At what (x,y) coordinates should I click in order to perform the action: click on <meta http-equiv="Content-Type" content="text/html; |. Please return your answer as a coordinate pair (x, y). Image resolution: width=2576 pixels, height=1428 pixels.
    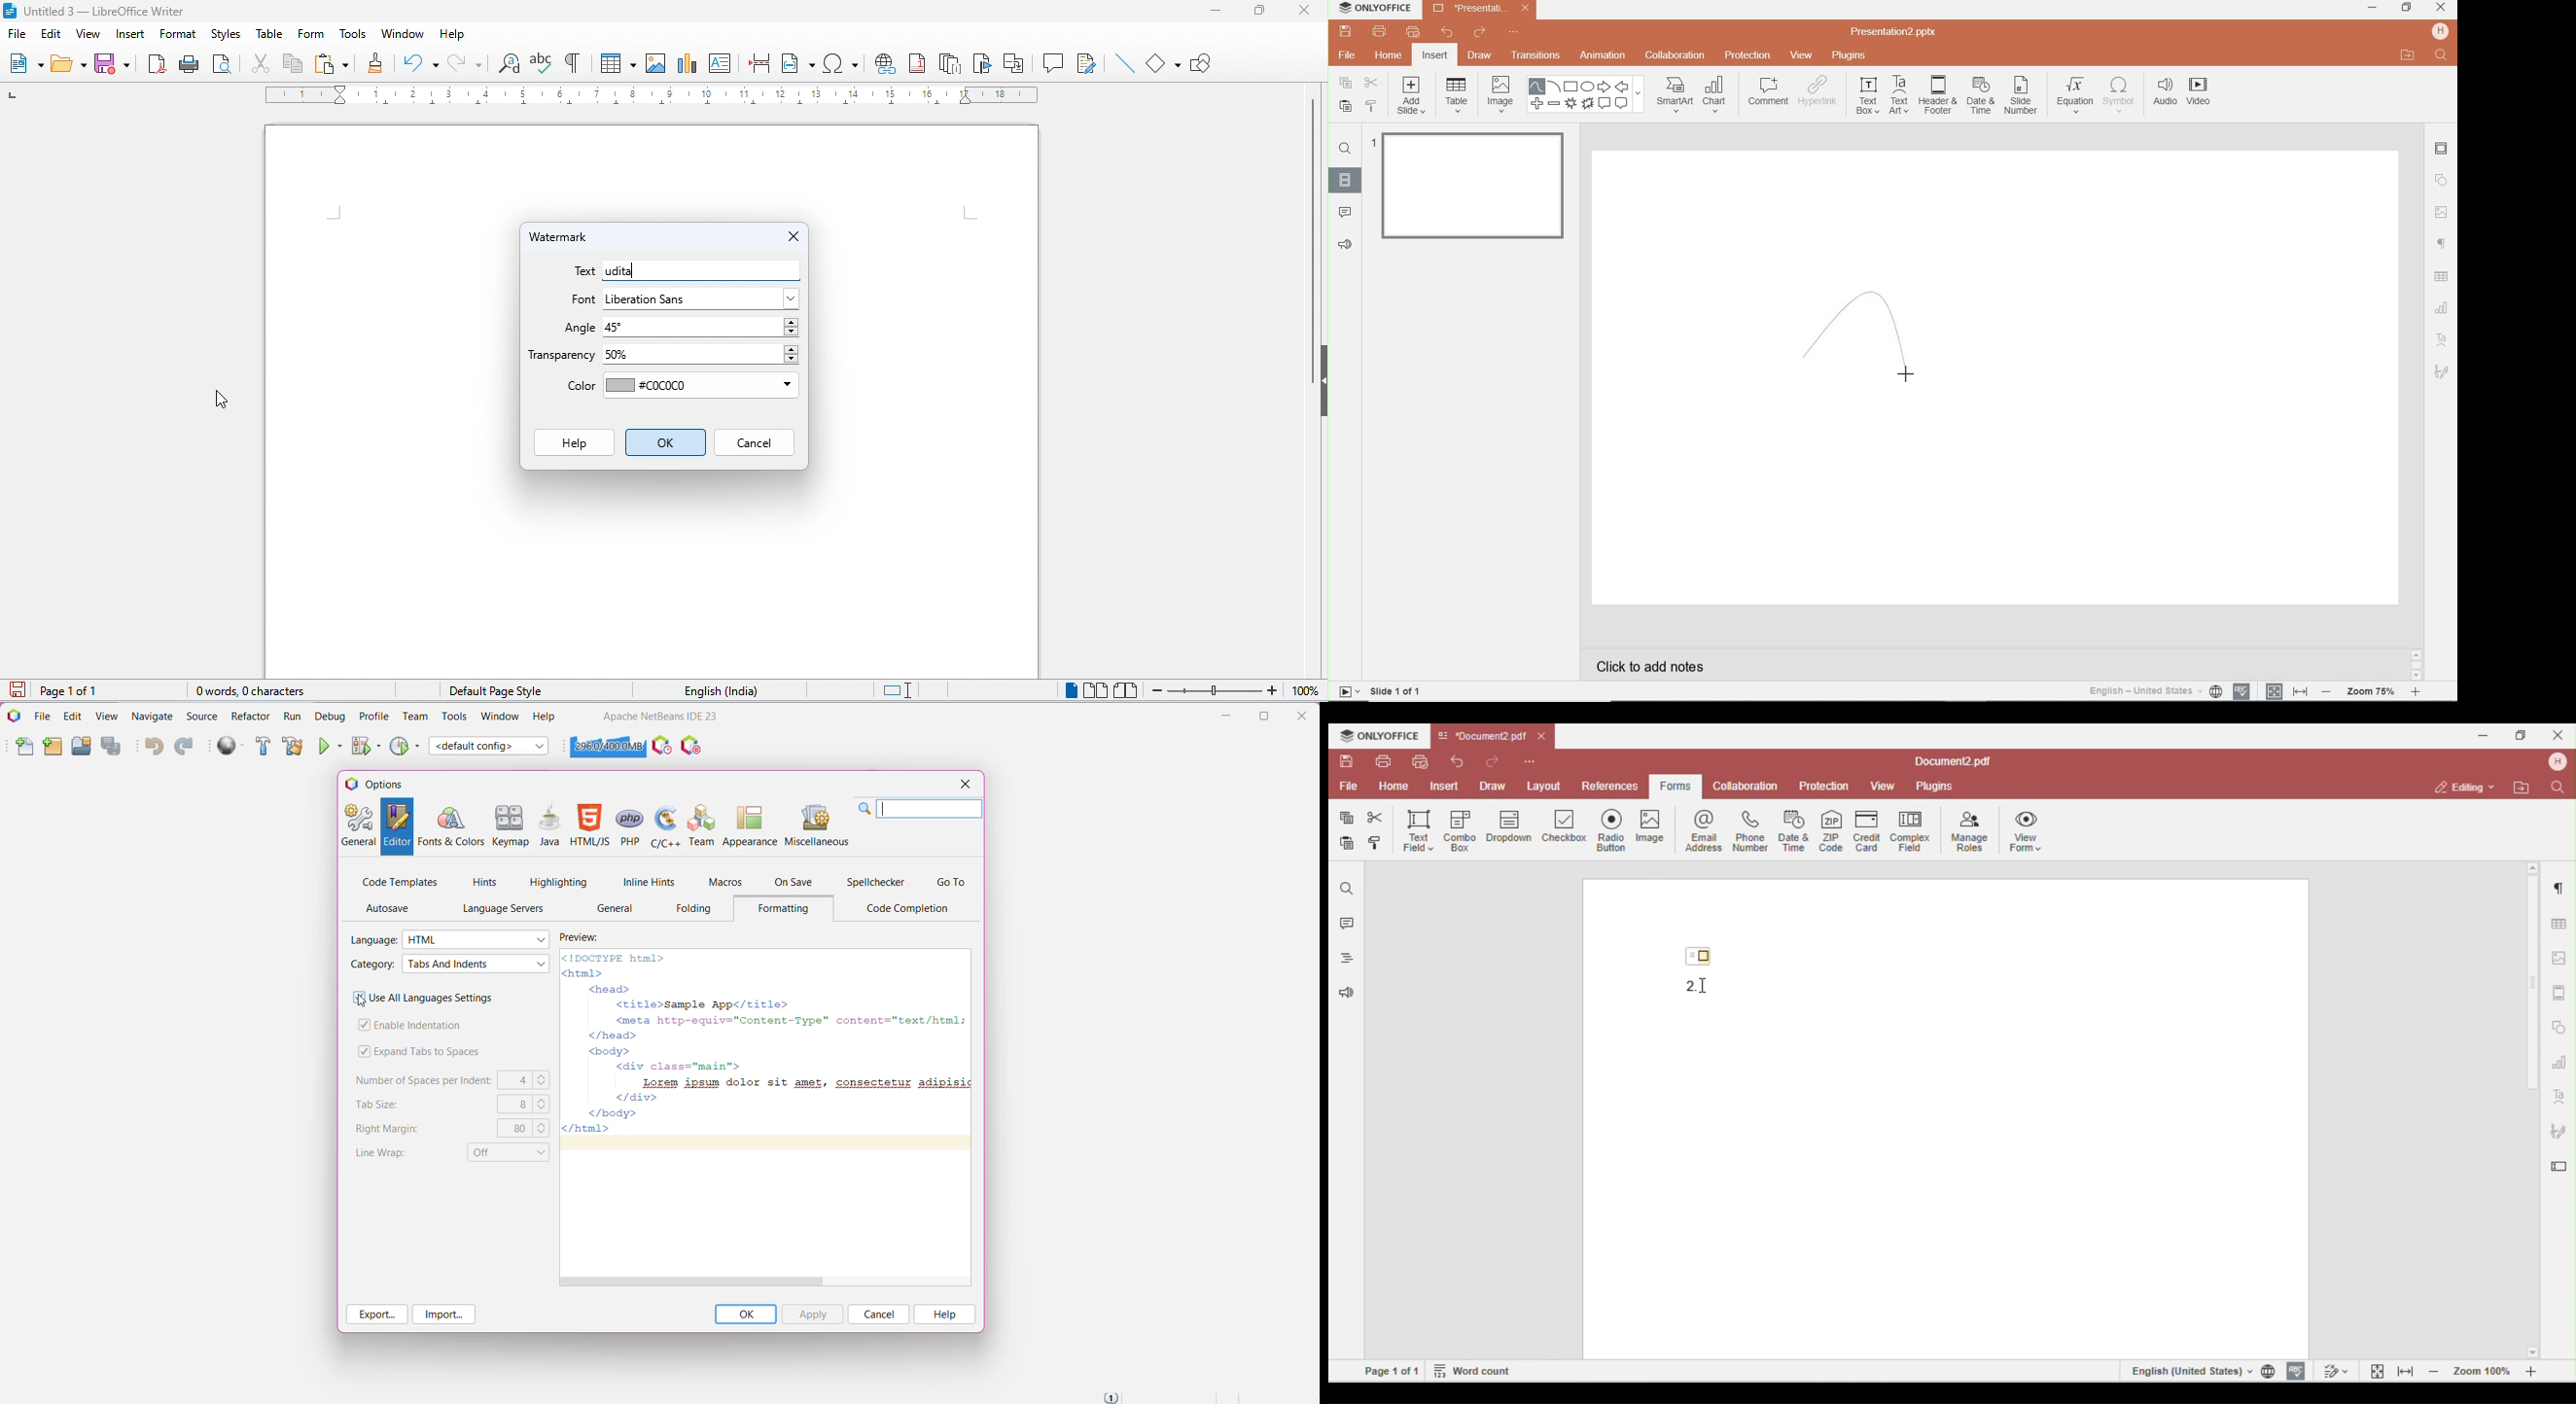
    Looking at the image, I should click on (786, 1020).